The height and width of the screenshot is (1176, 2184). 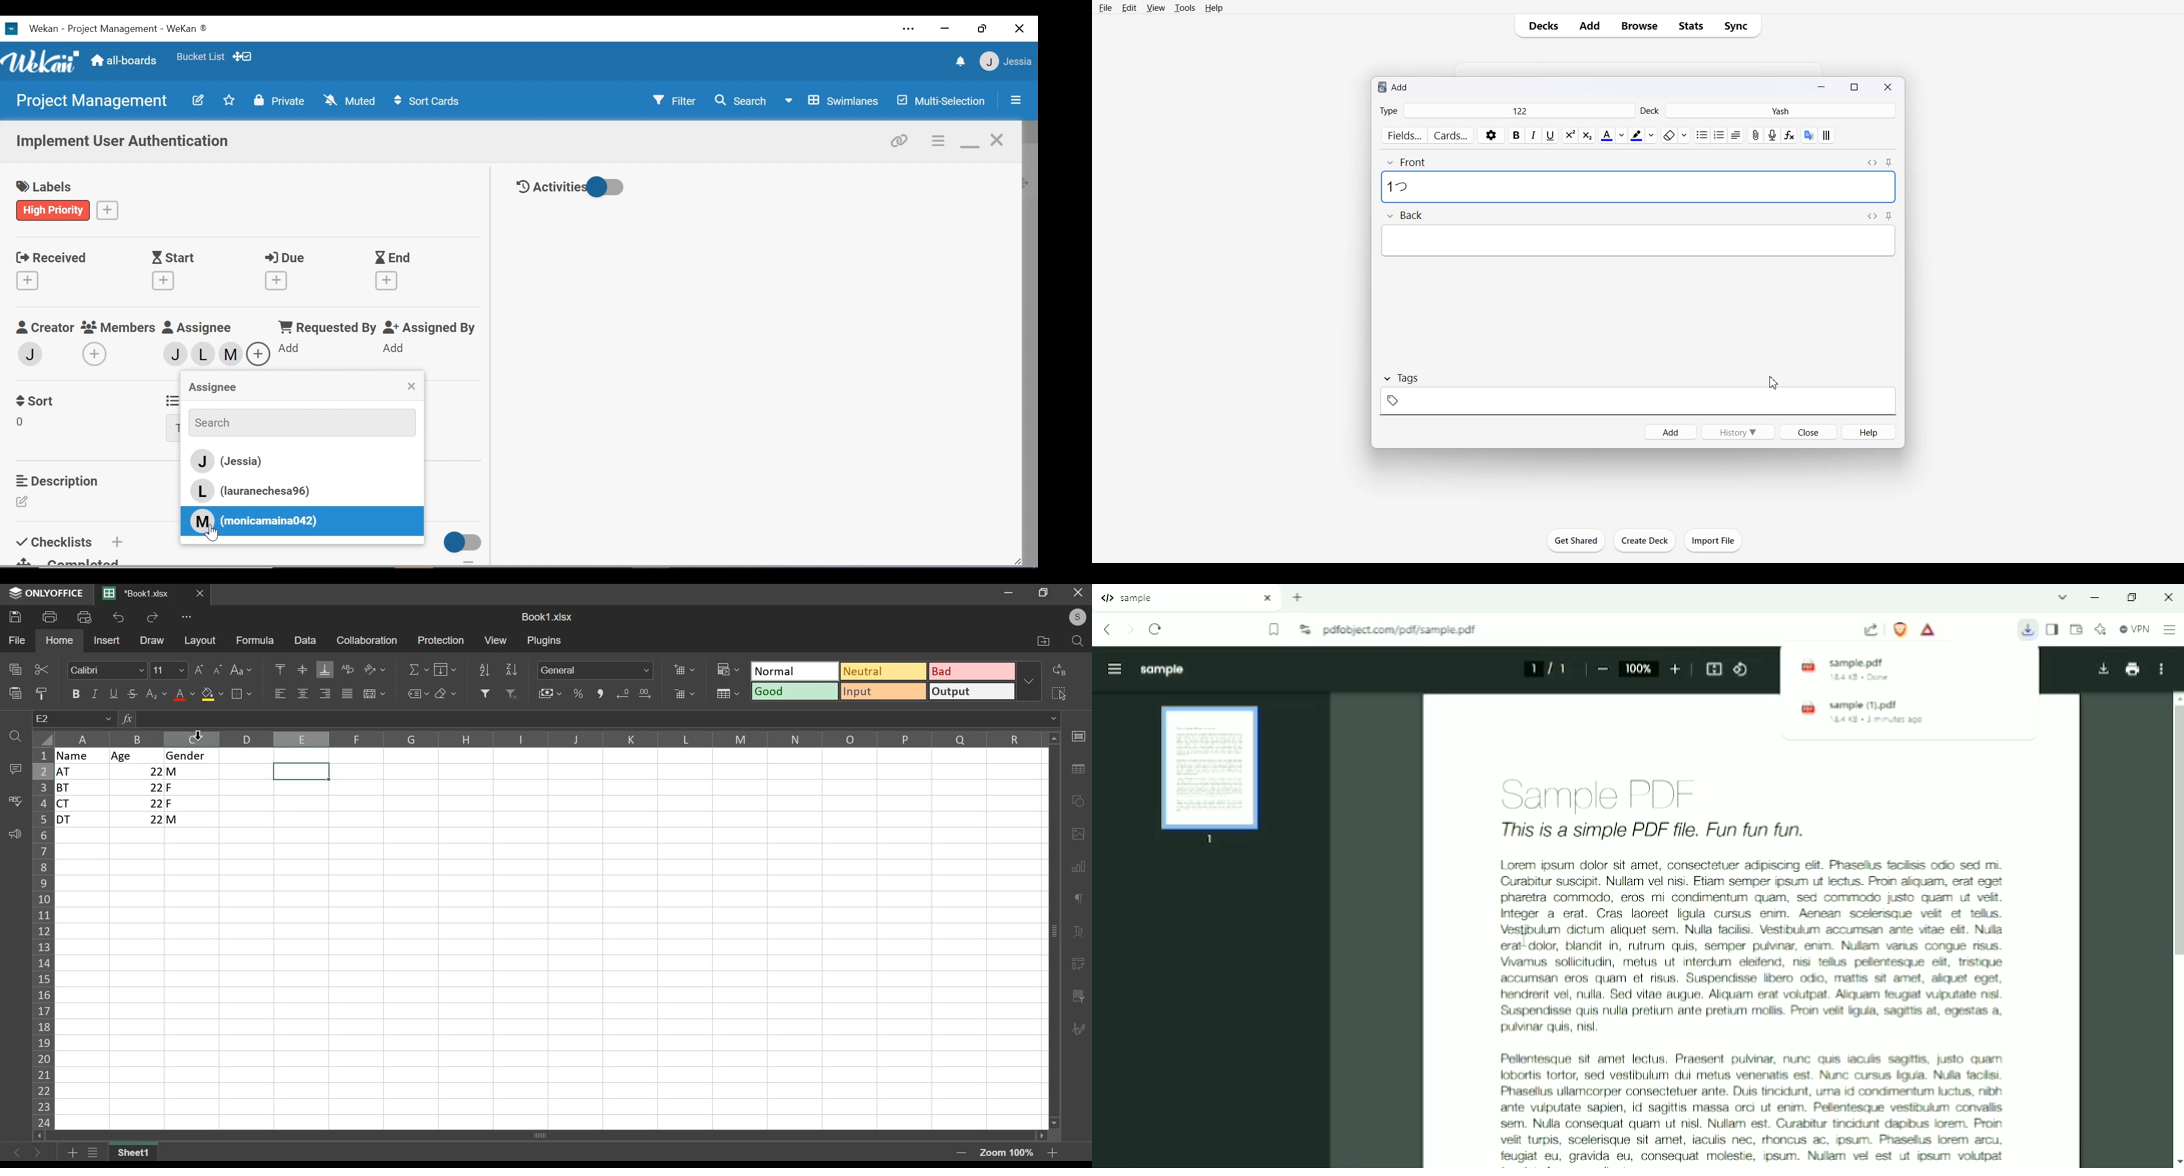 What do you see at coordinates (280, 667) in the screenshot?
I see `align top` at bounding box center [280, 667].